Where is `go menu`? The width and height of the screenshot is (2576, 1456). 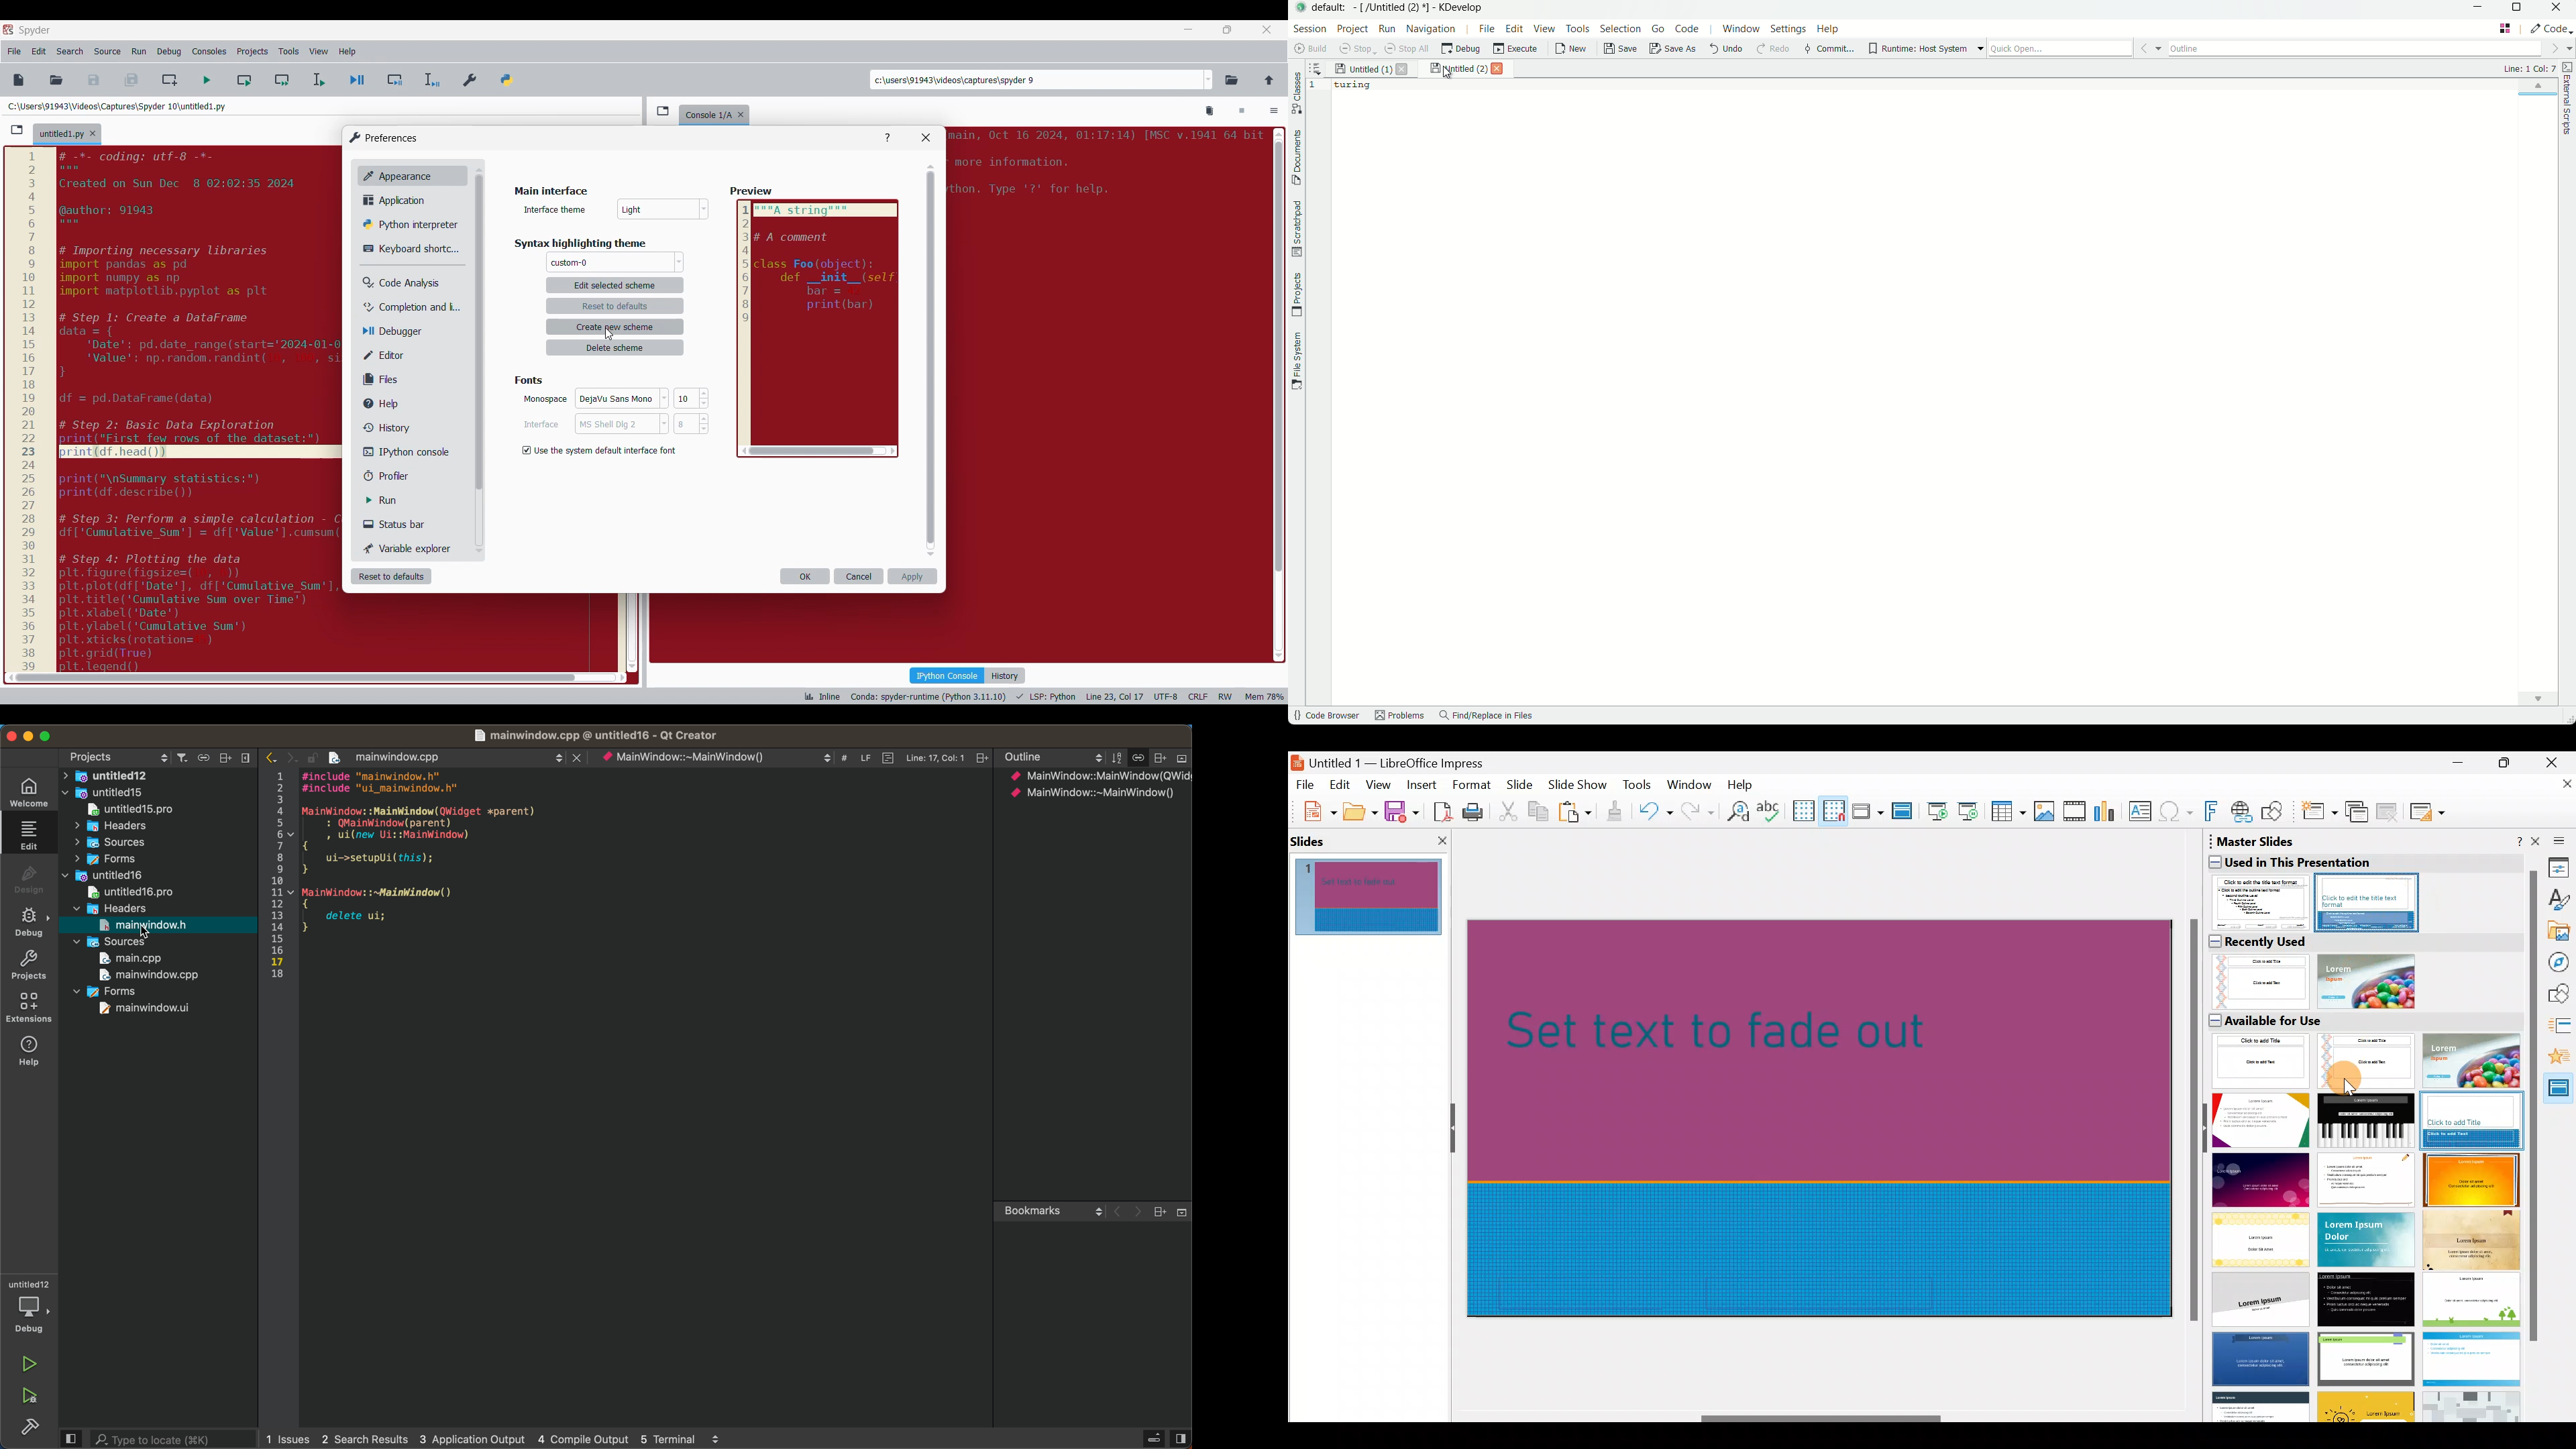 go menu is located at coordinates (1656, 29).